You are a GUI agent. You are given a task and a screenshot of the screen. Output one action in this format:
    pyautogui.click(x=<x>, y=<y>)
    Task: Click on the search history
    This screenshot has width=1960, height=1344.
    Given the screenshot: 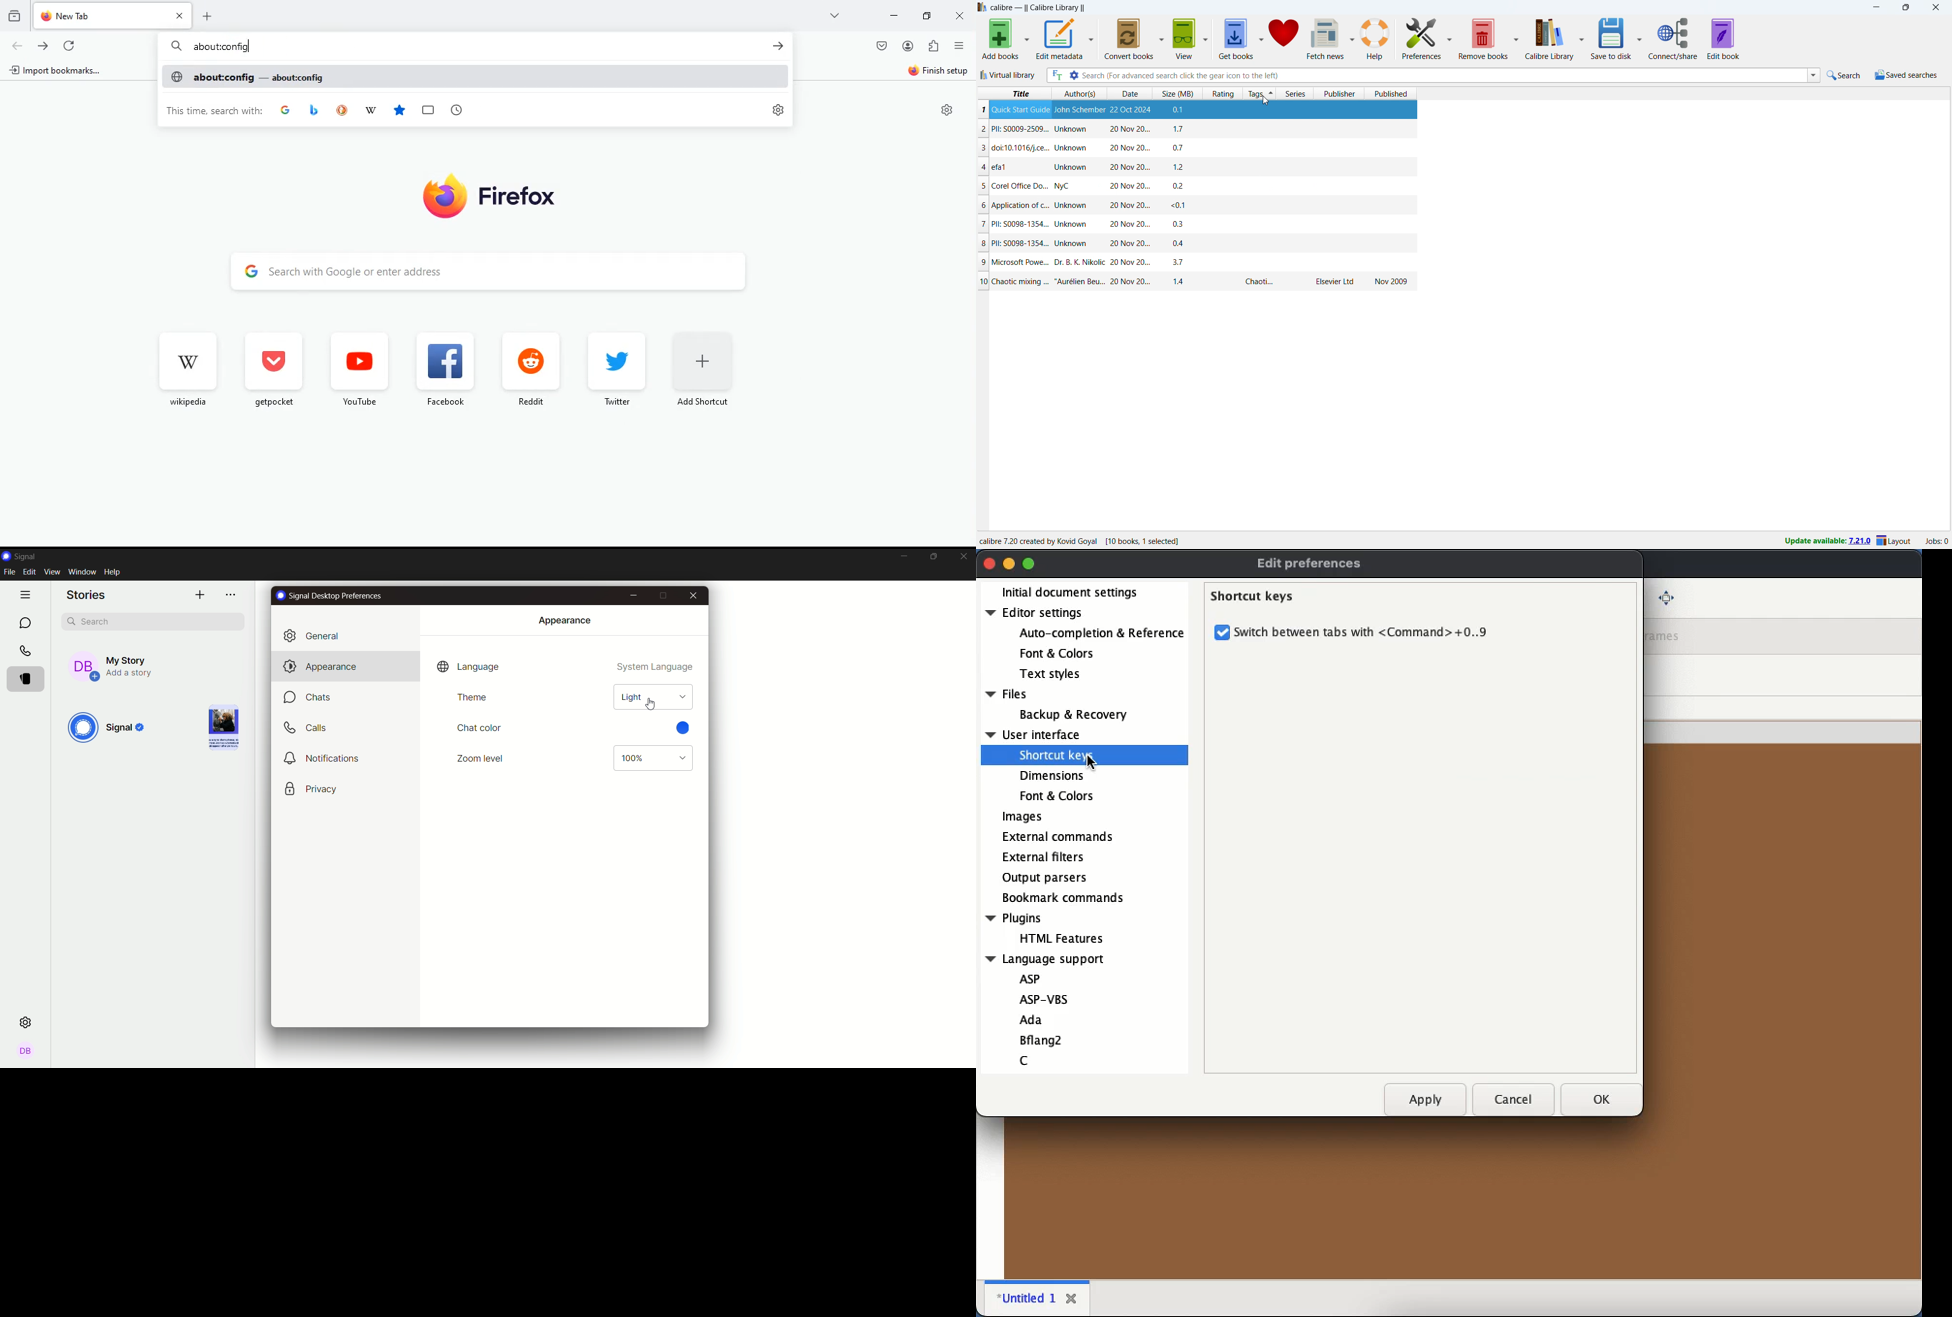 What is the action you would take?
    pyautogui.click(x=1813, y=75)
    